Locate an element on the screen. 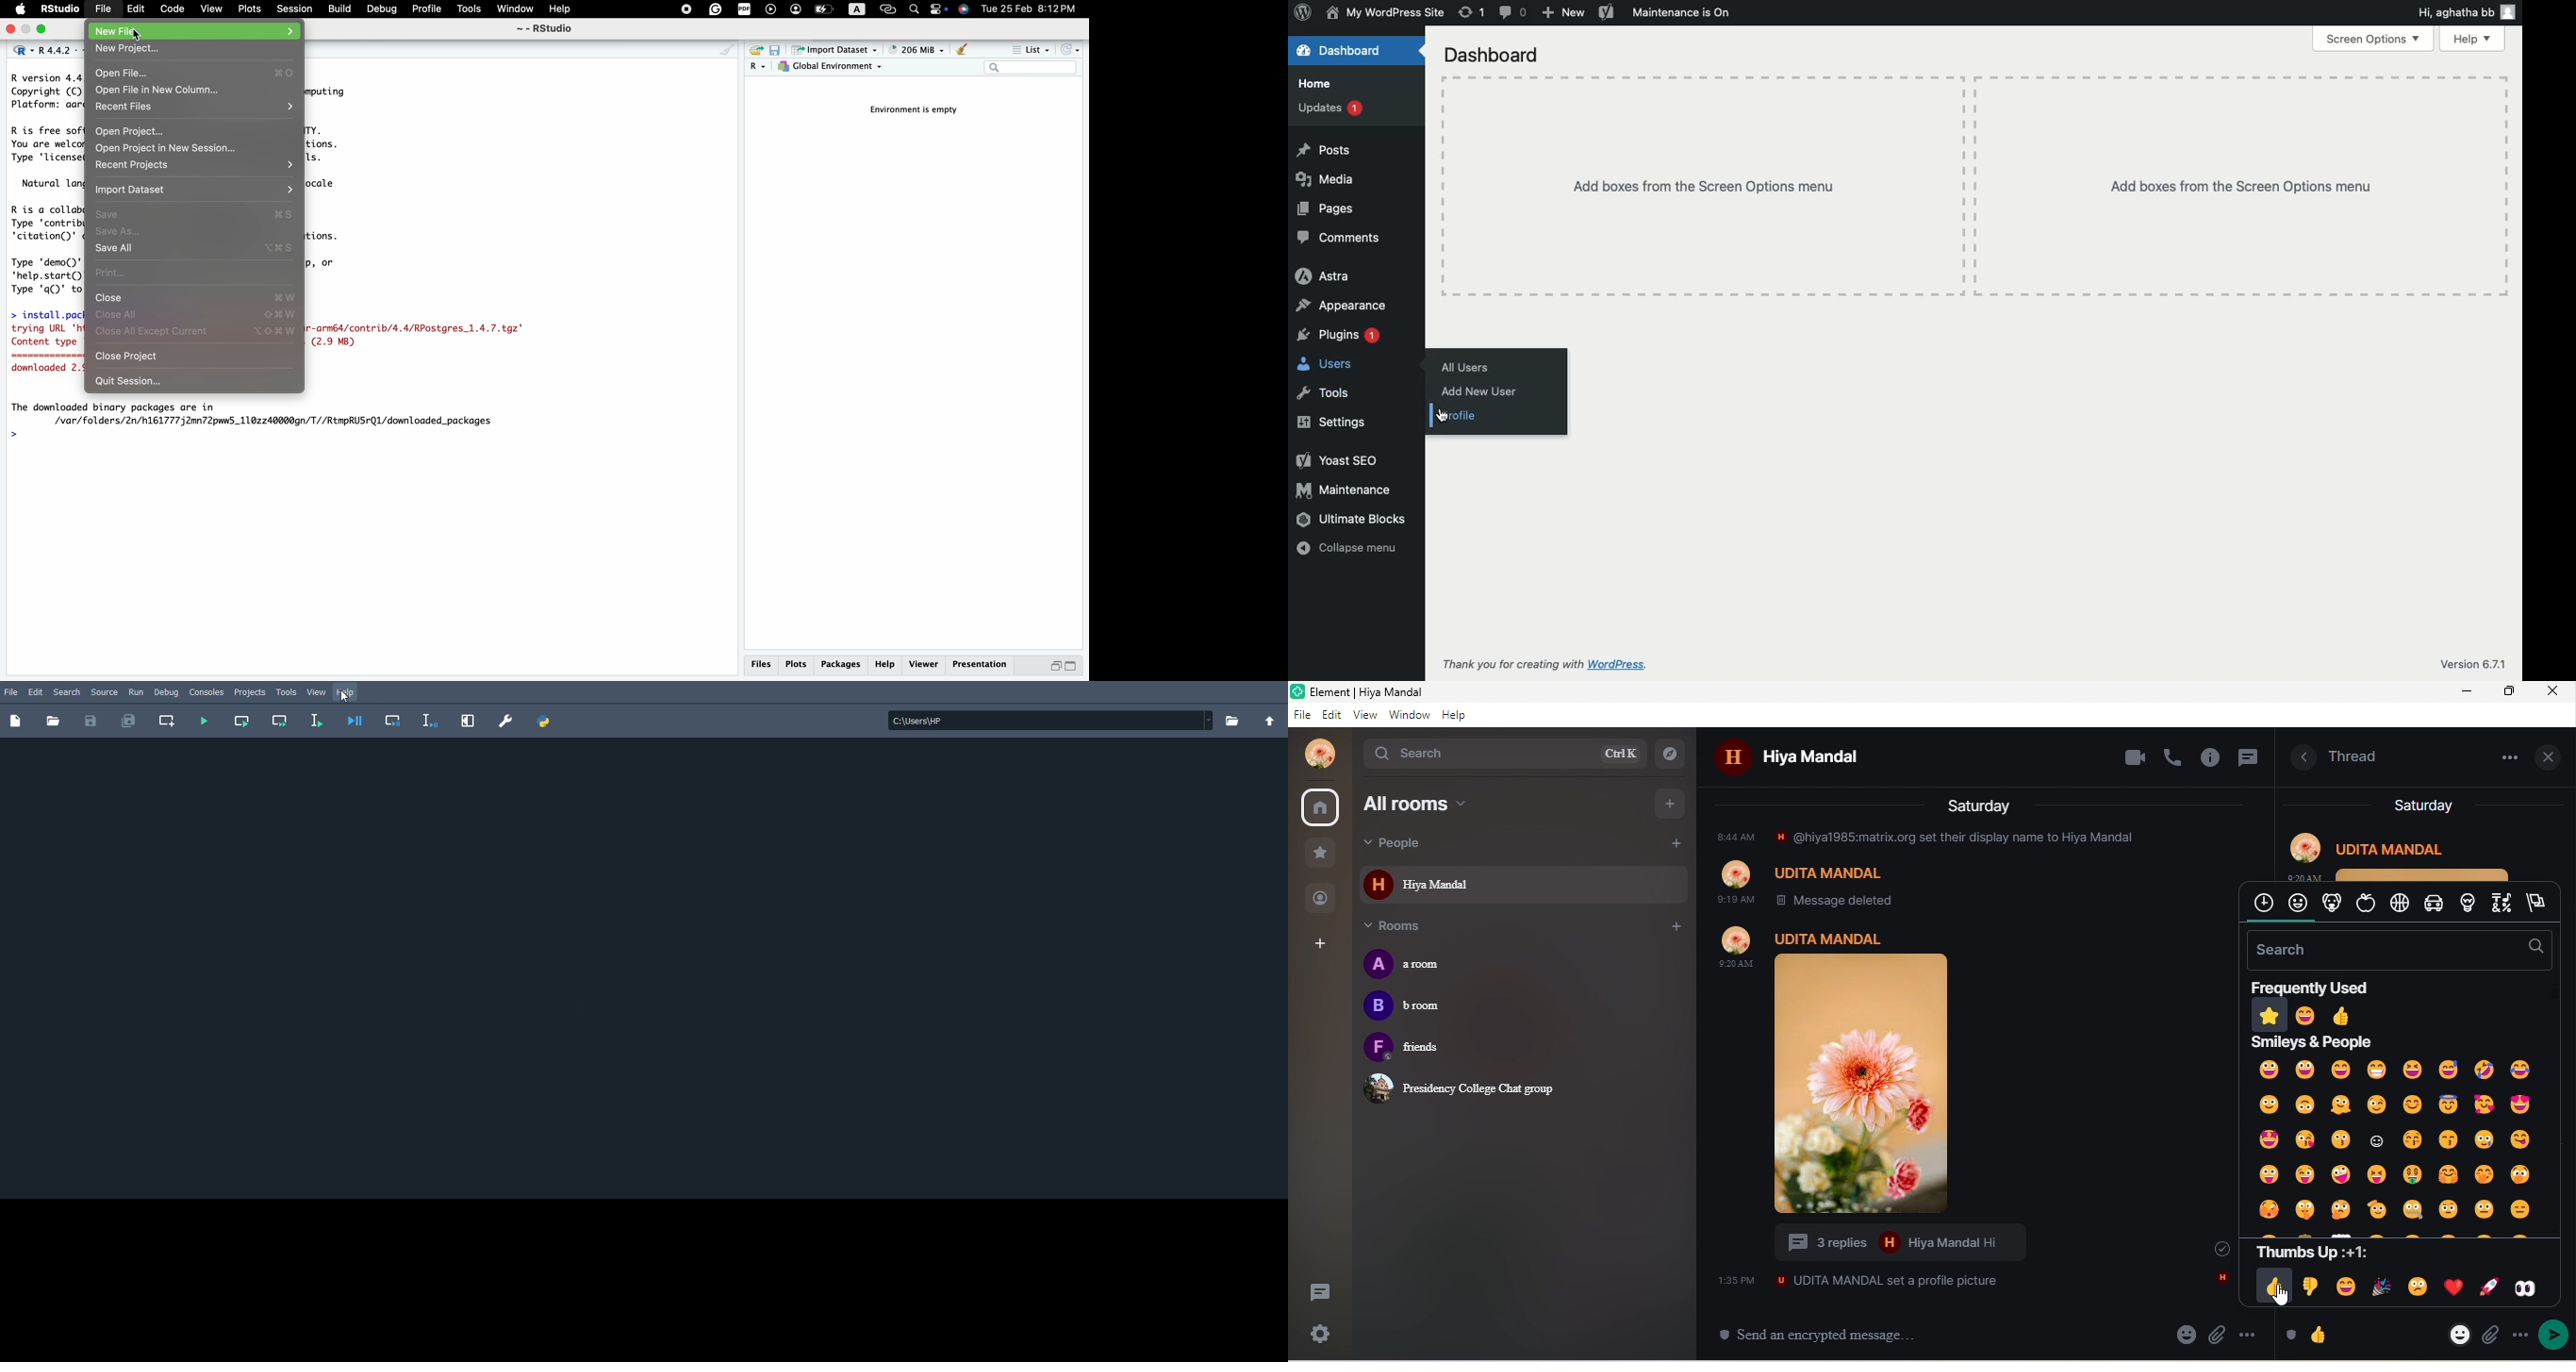 Image resolution: width=2576 pixels, height=1372 pixels. all emojis is located at coordinates (2397, 1140).